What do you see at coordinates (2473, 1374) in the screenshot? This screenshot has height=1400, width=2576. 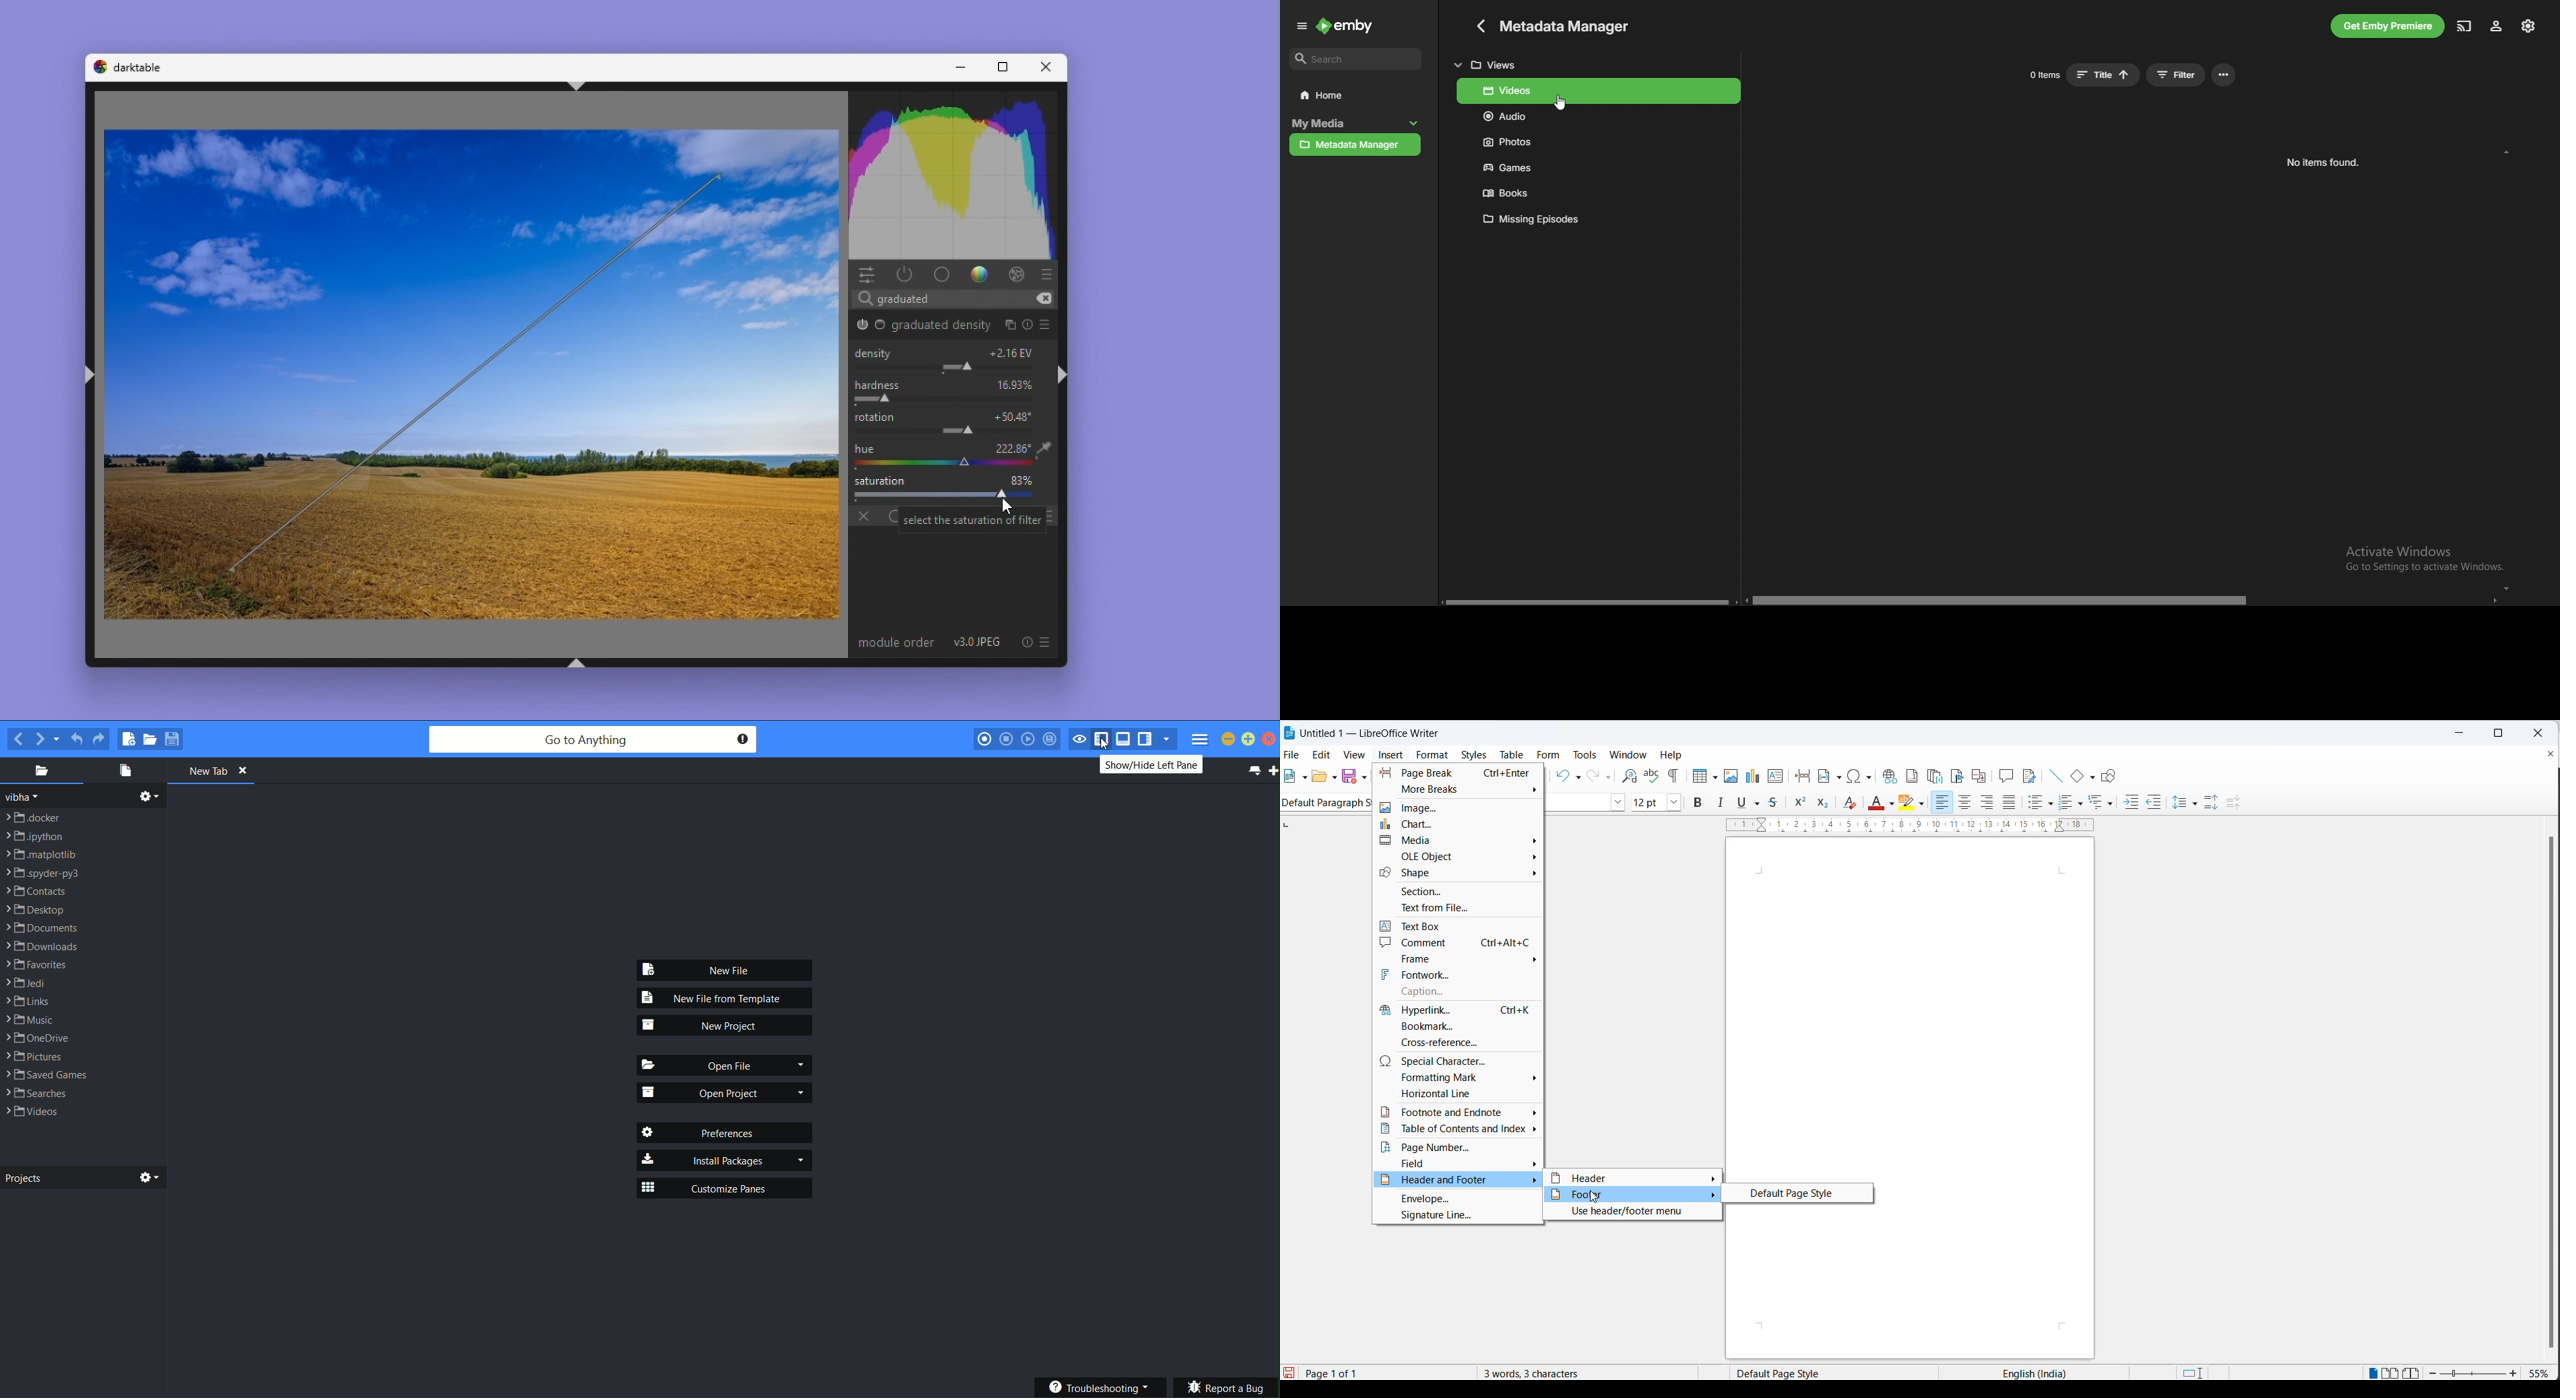 I see `zoom slider` at bounding box center [2473, 1374].